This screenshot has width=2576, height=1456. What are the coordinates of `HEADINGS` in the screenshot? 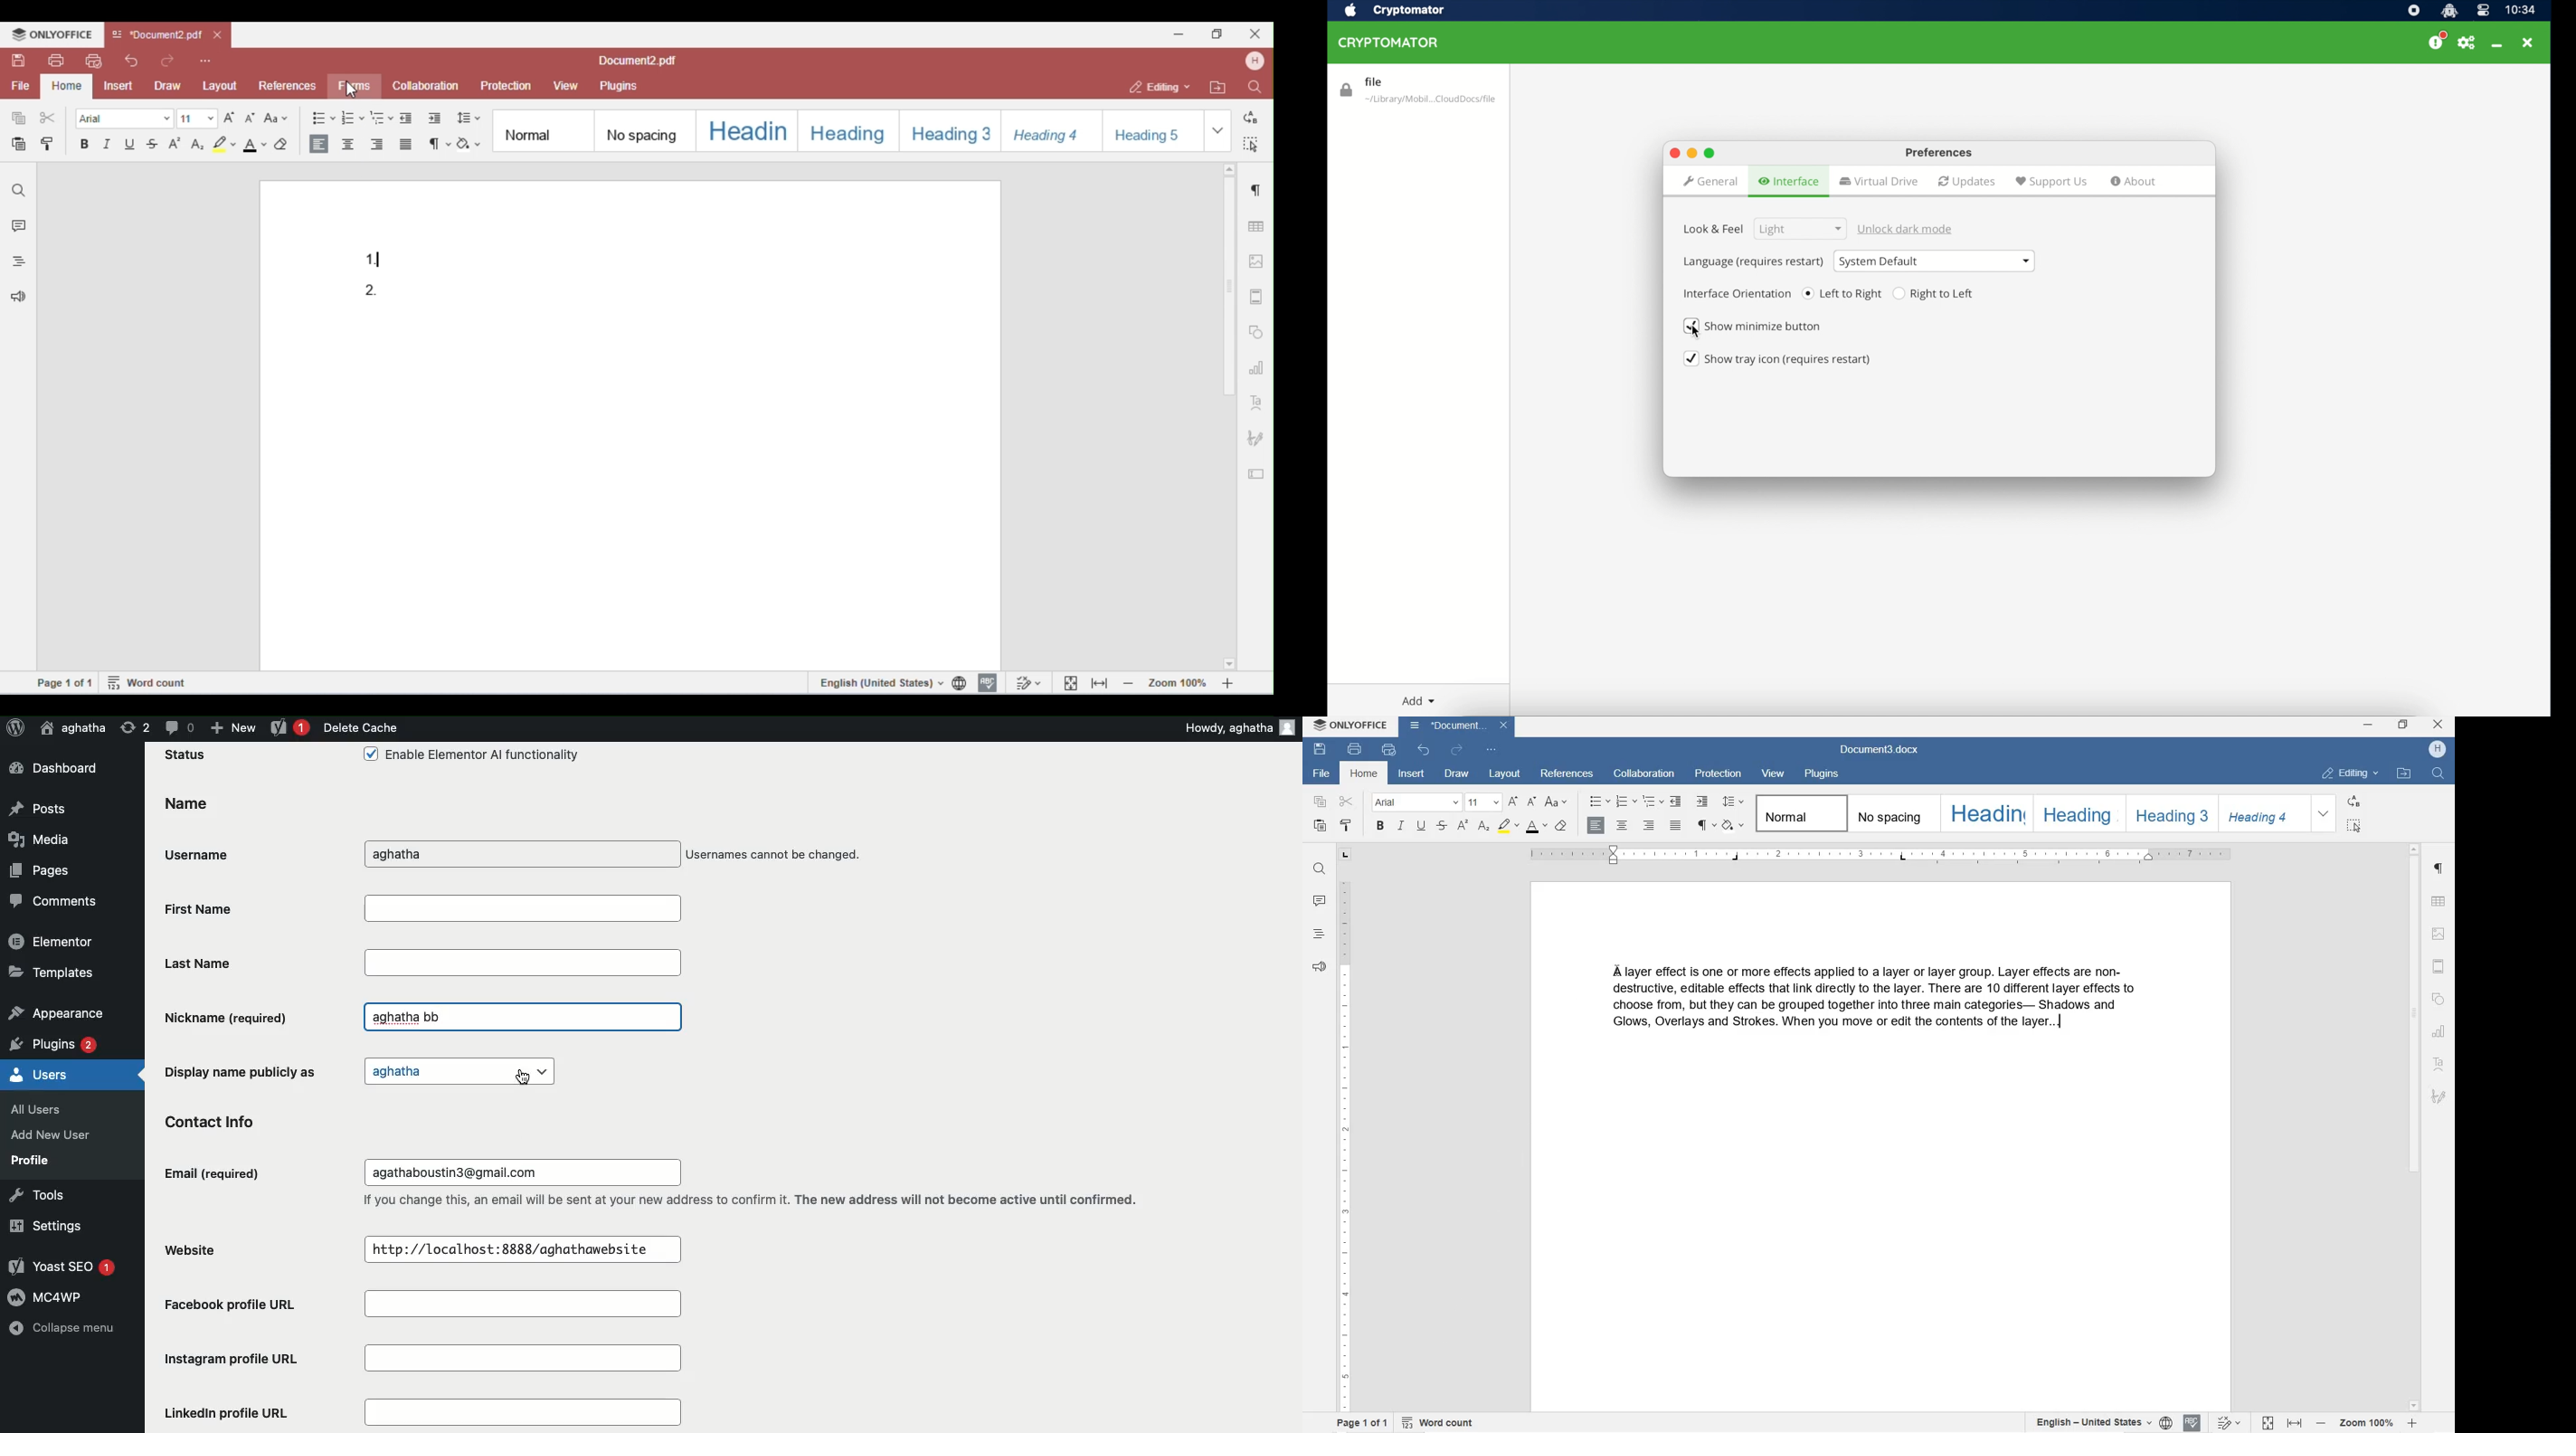 It's located at (1319, 935).